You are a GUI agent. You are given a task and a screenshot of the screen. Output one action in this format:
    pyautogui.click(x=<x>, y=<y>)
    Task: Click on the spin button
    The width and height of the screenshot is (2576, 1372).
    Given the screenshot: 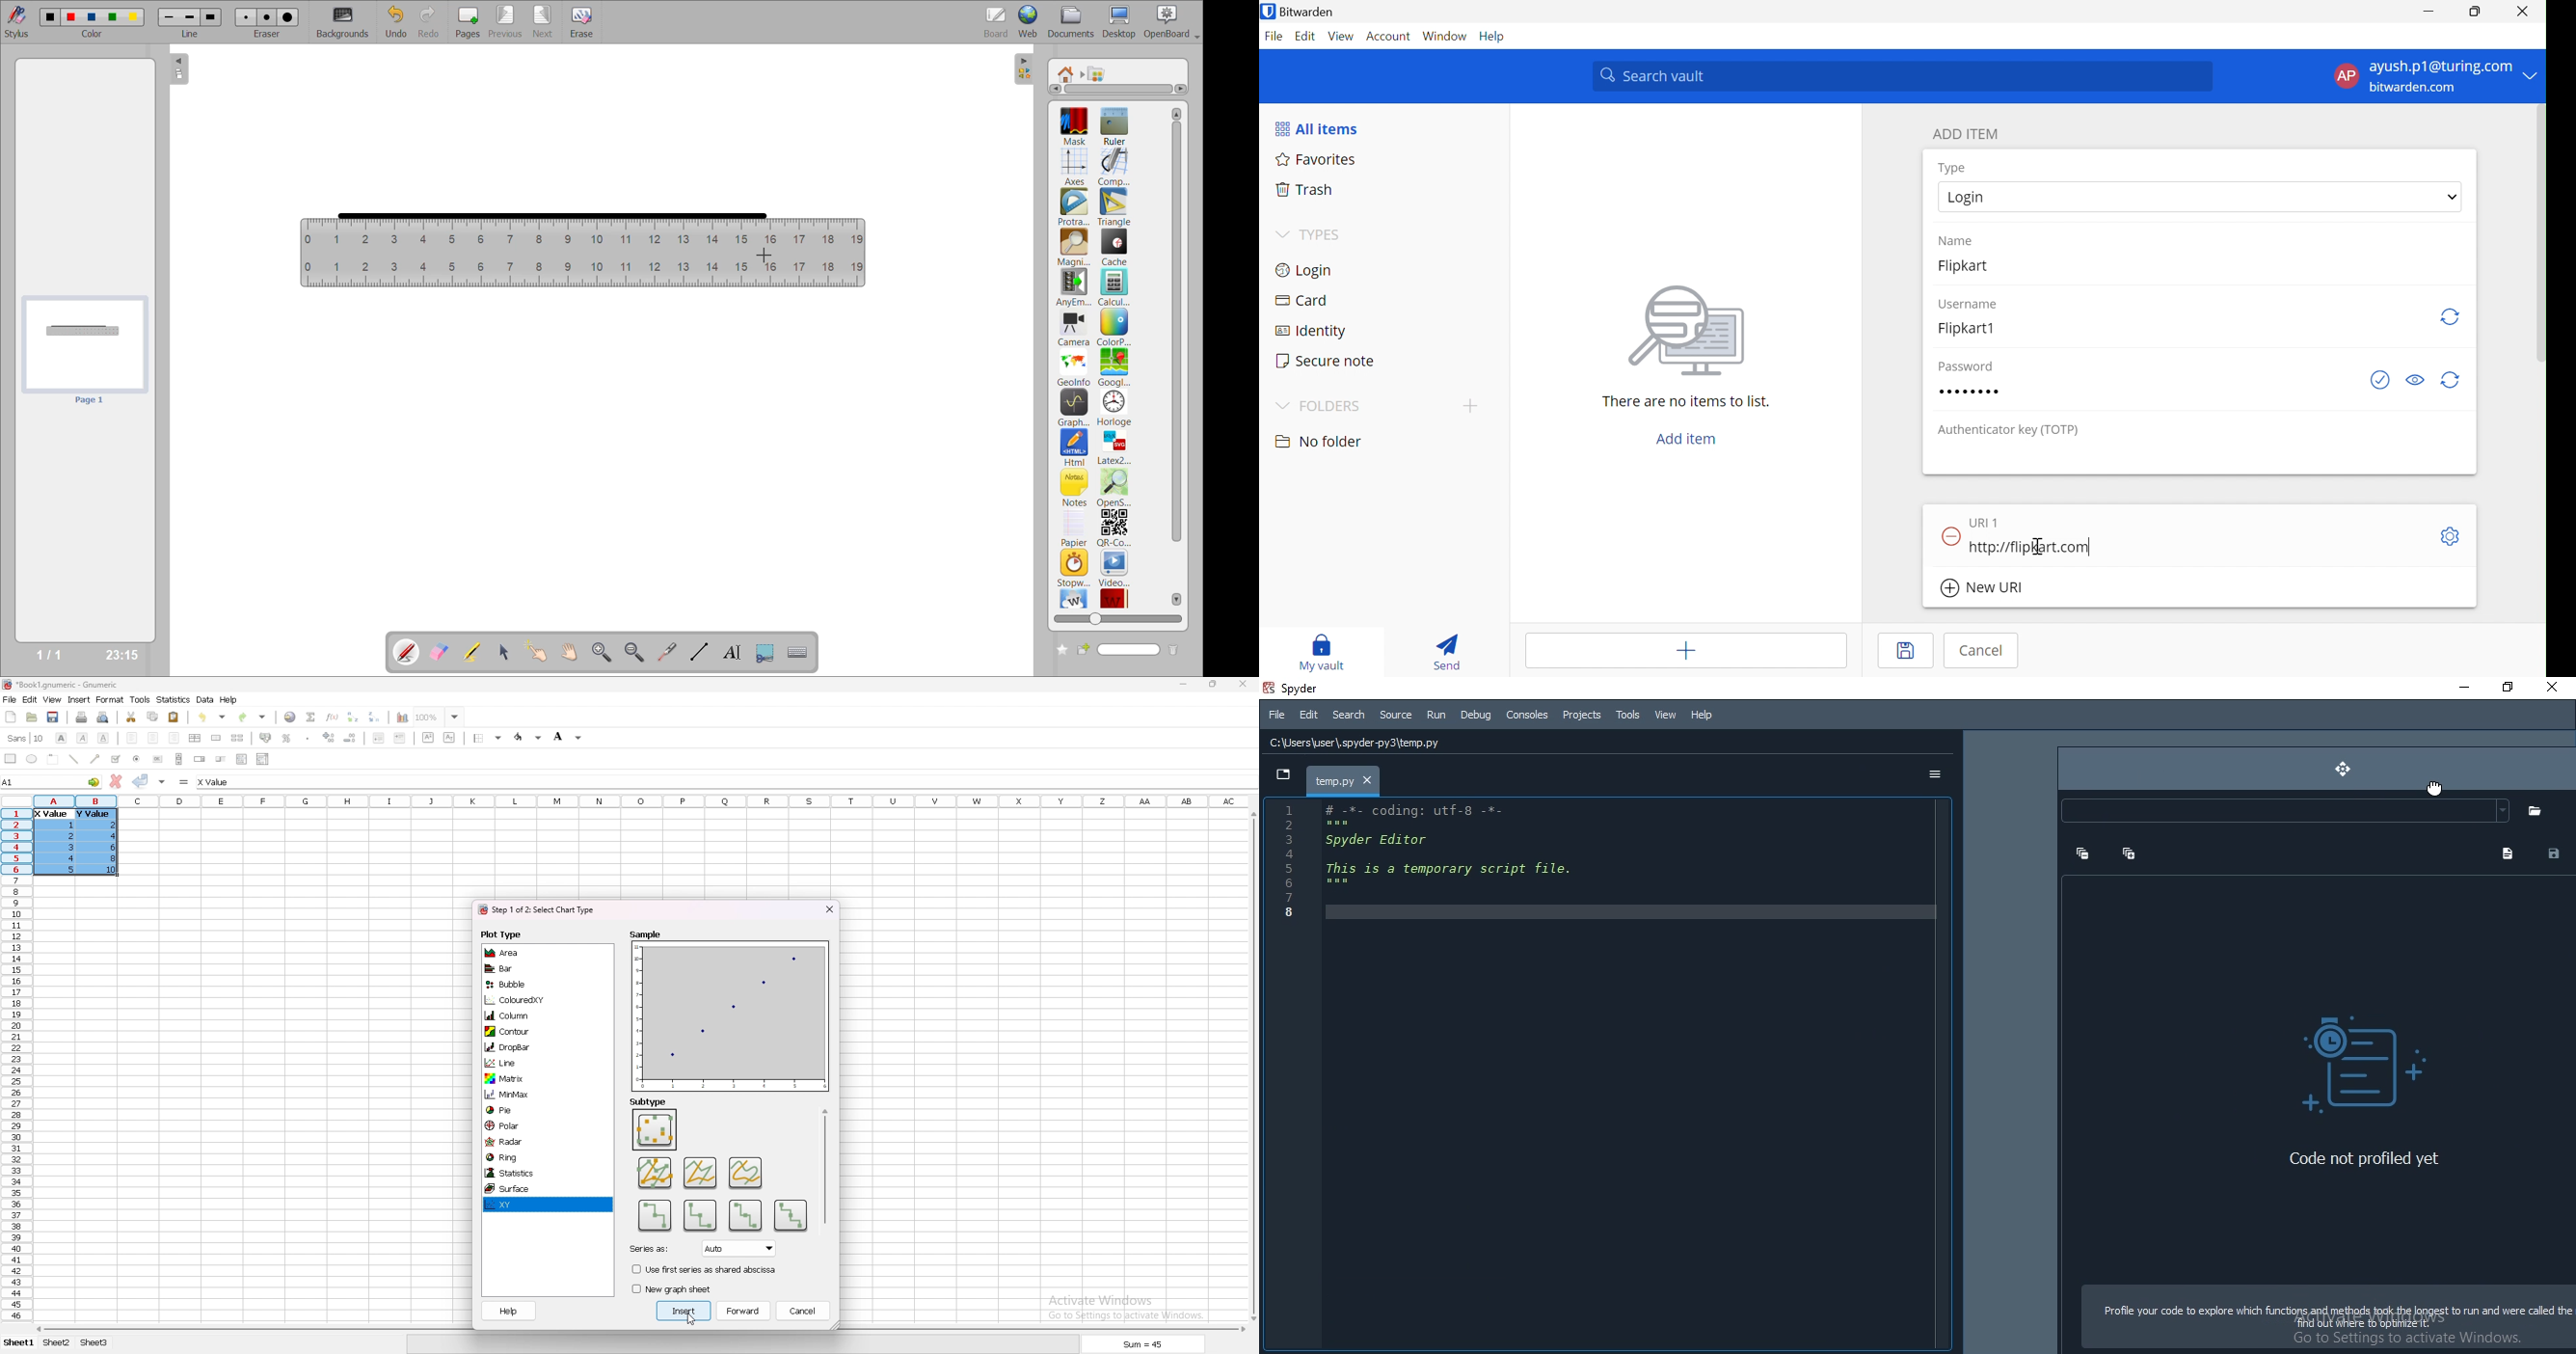 What is the action you would take?
    pyautogui.click(x=200, y=759)
    